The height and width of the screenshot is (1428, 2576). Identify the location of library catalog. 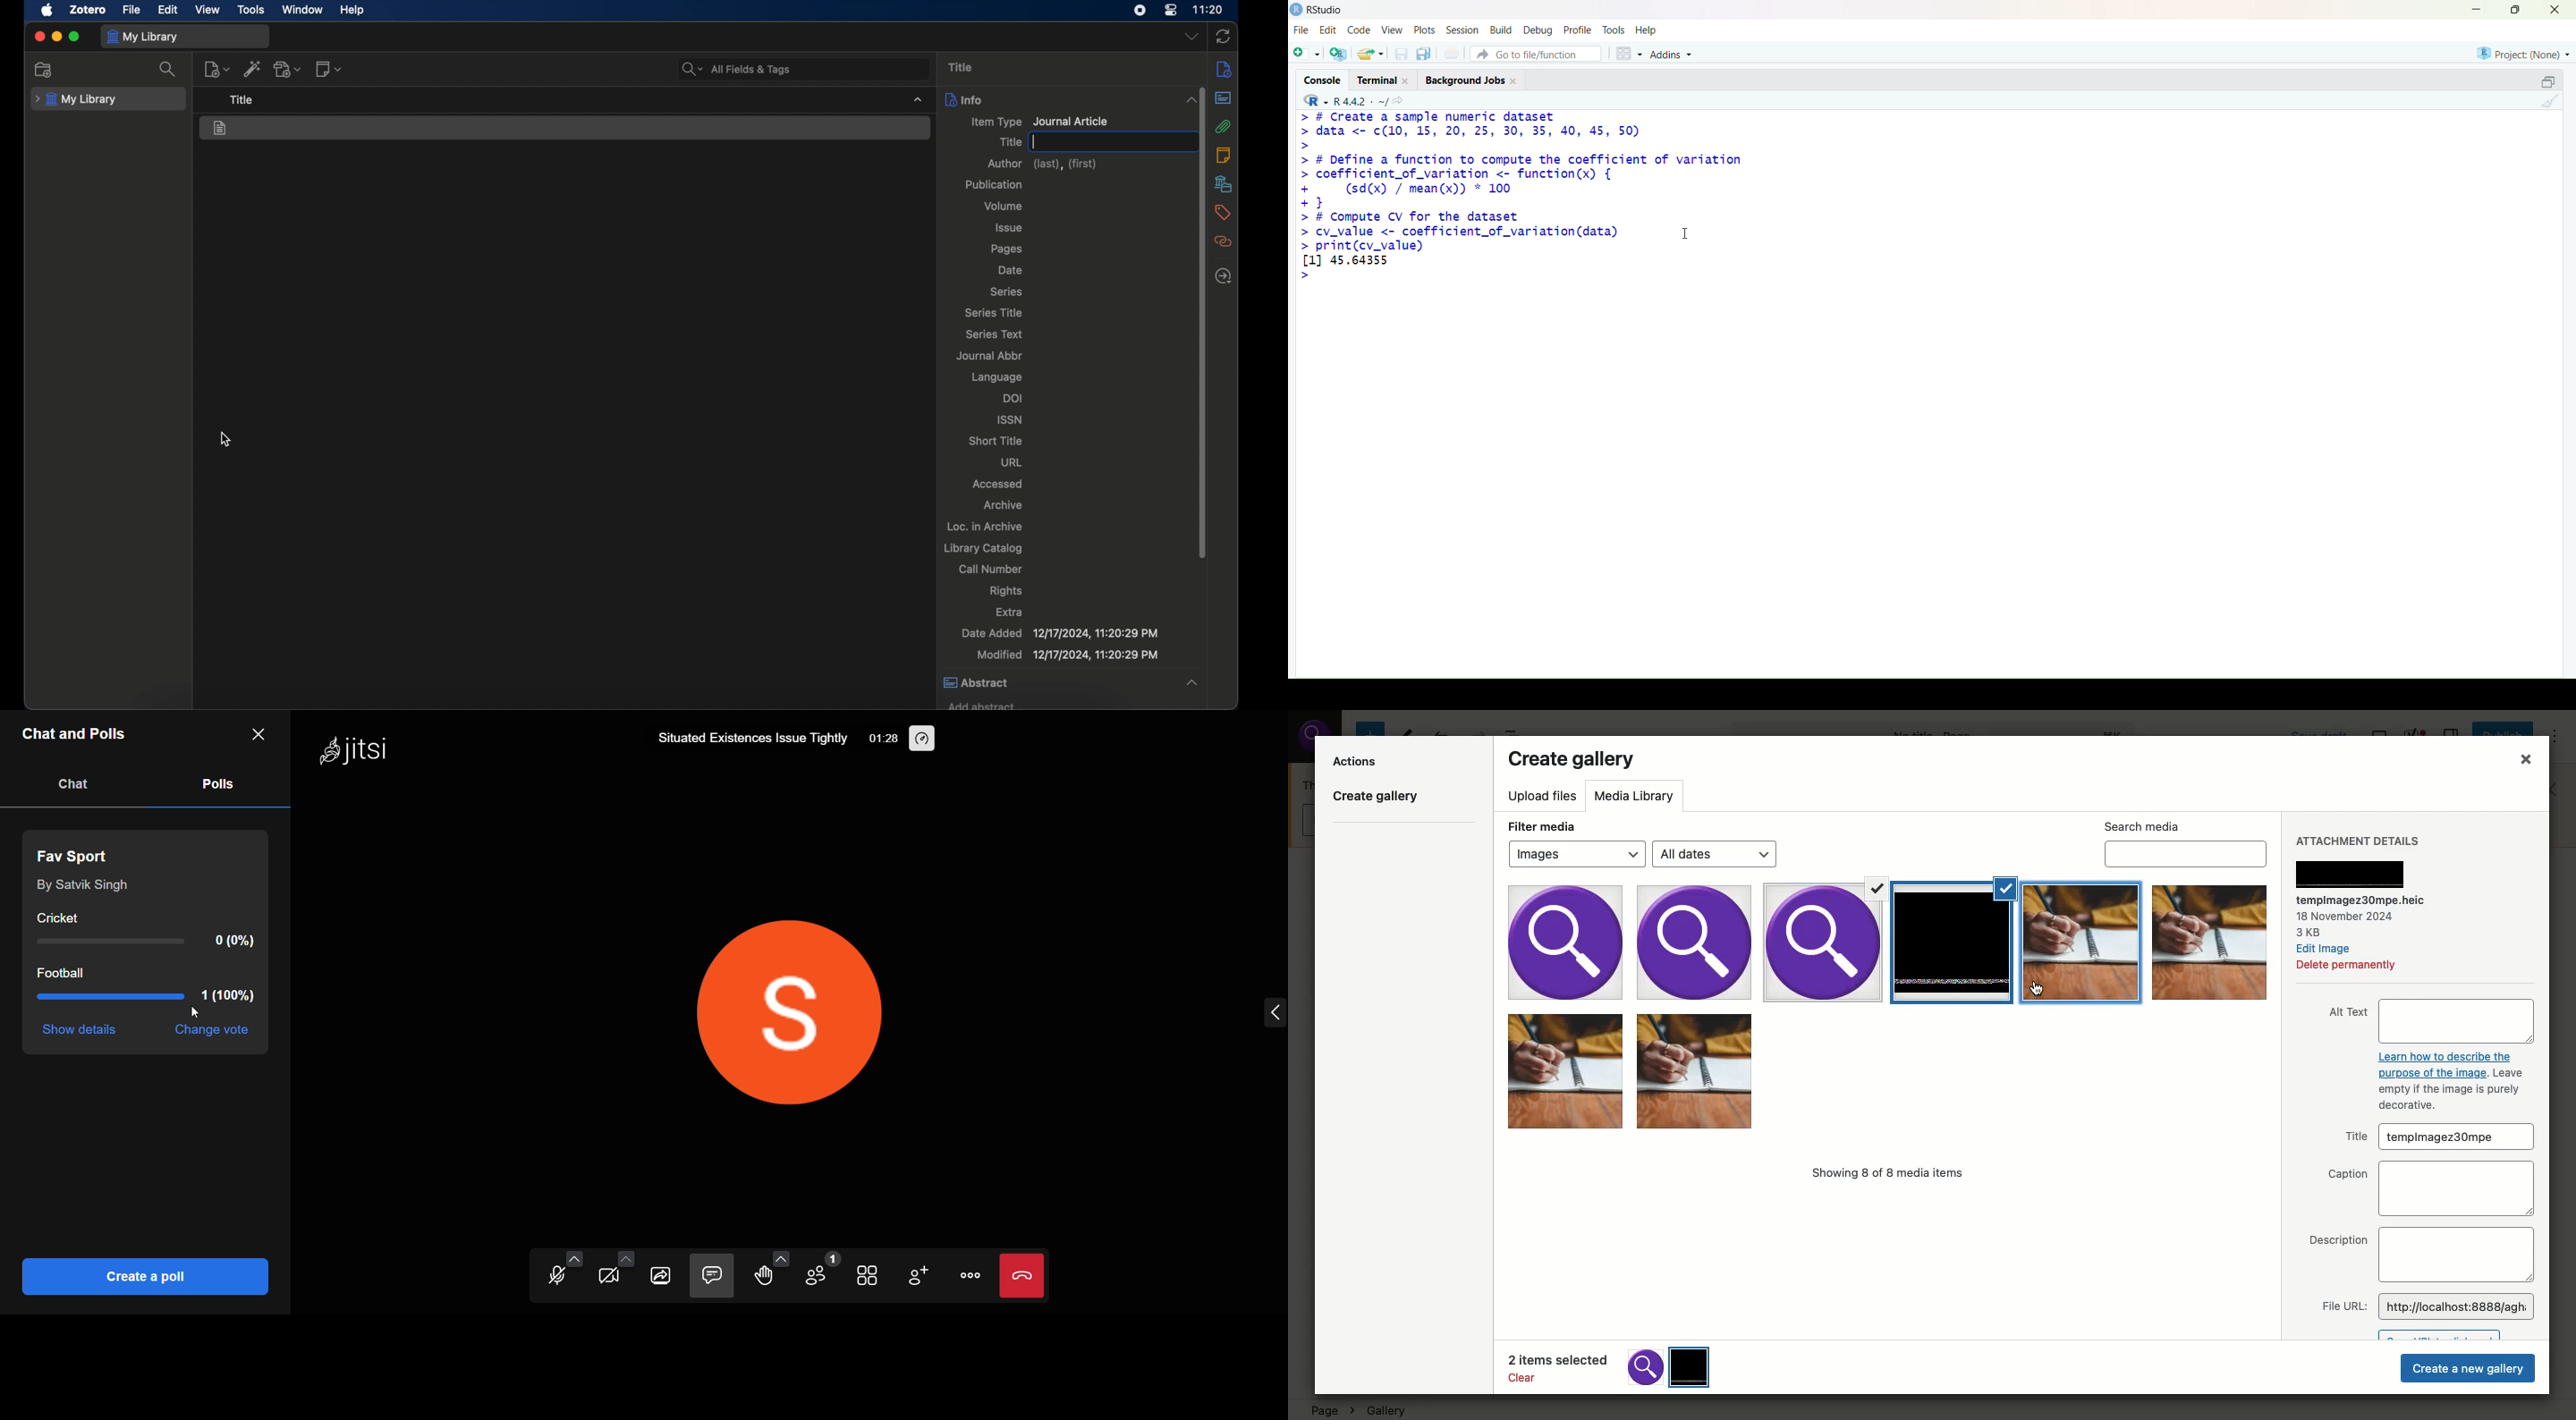
(983, 548).